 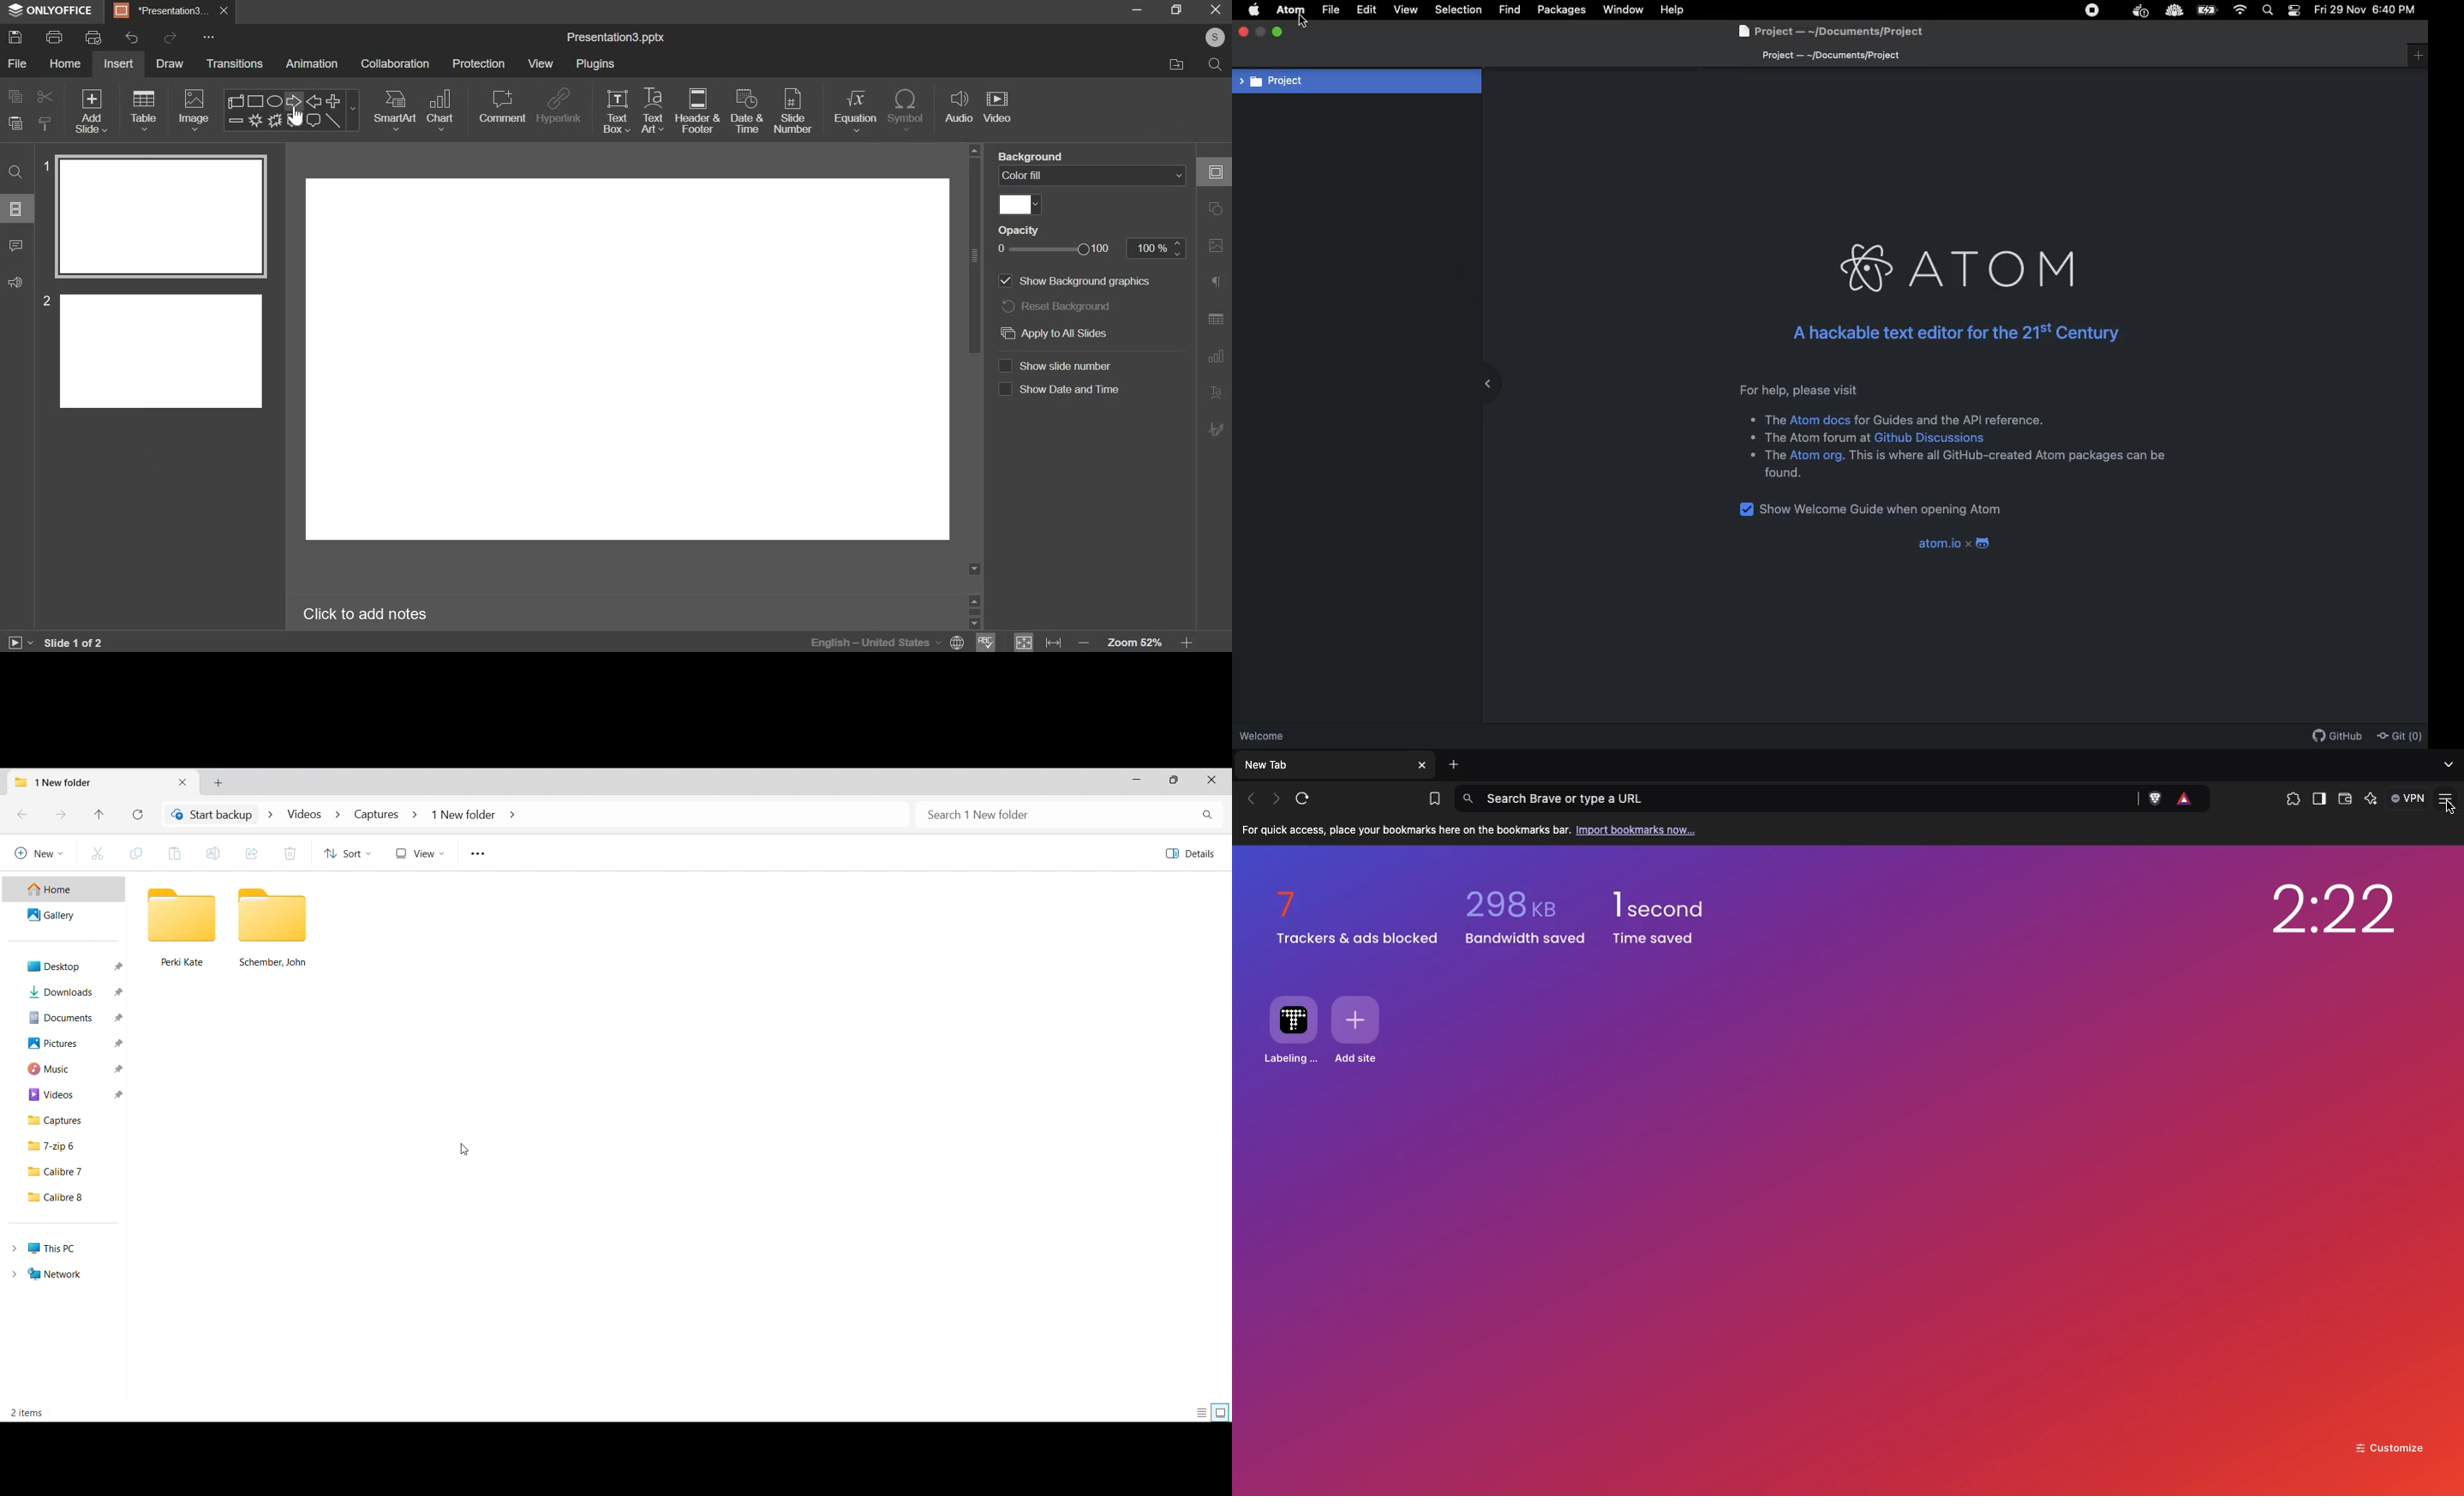 What do you see at coordinates (92, 111) in the screenshot?
I see `add slide` at bounding box center [92, 111].